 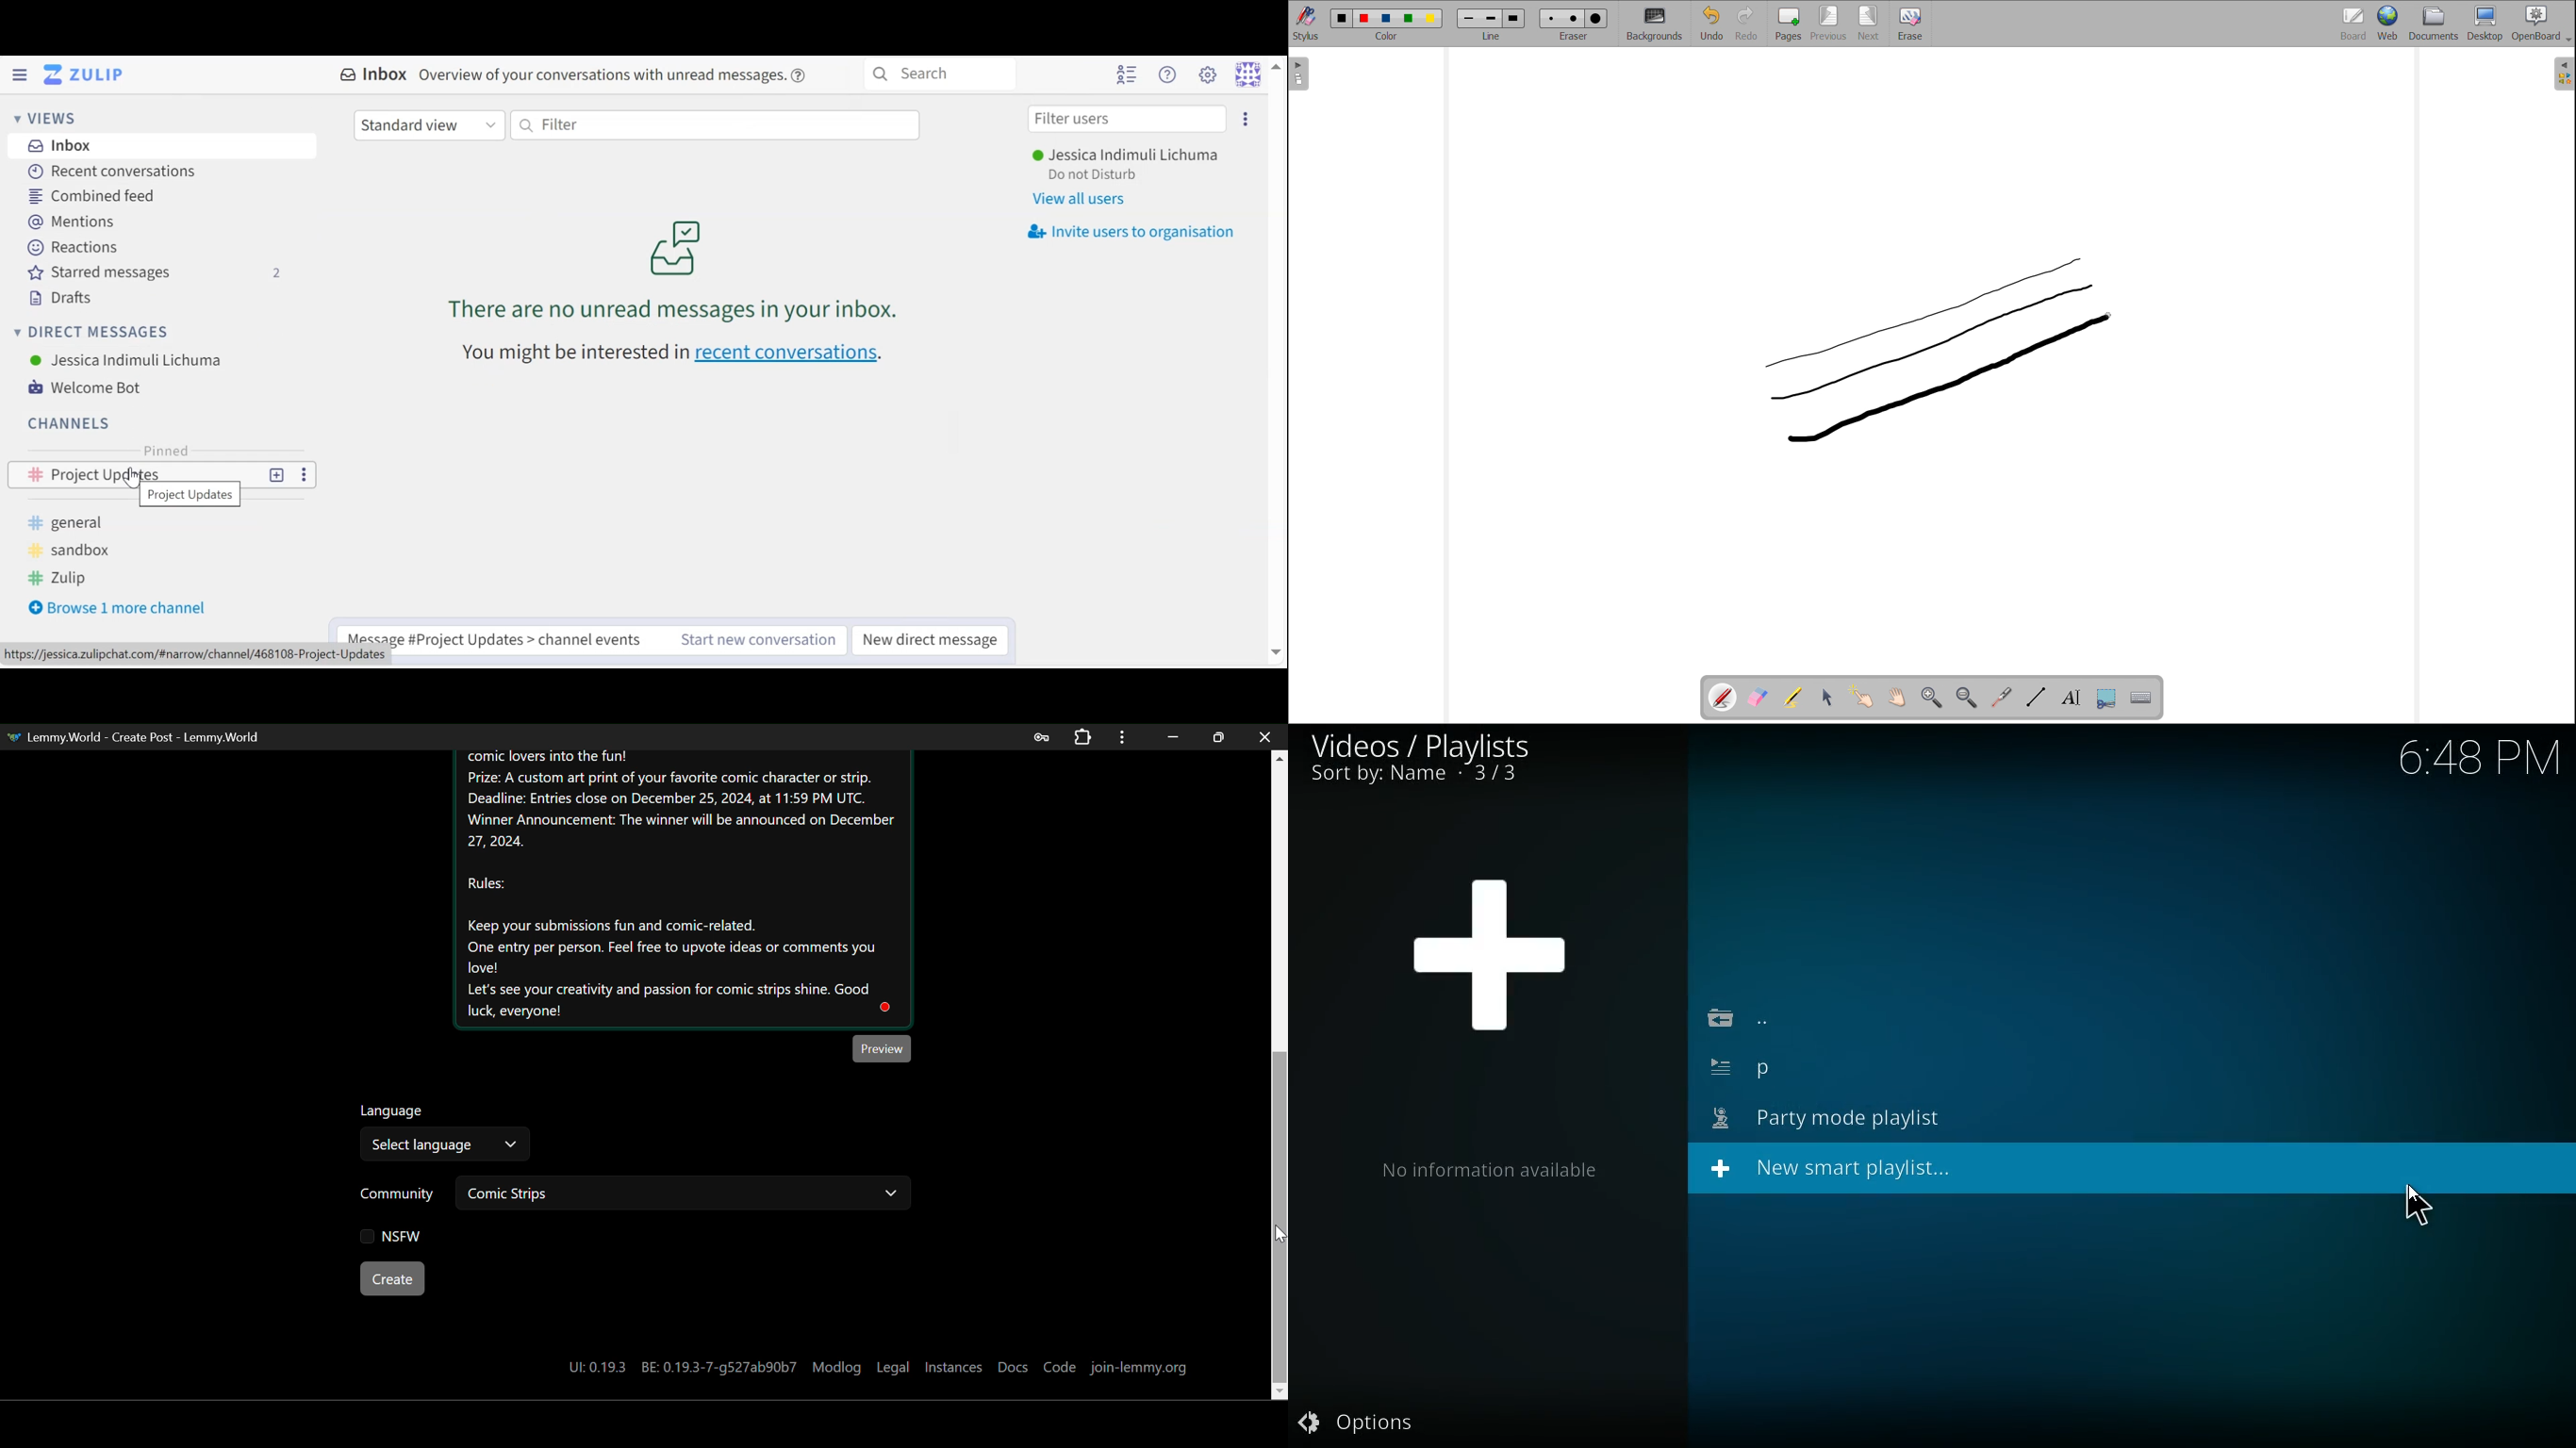 I want to click on Search, so click(x=941, y=74).